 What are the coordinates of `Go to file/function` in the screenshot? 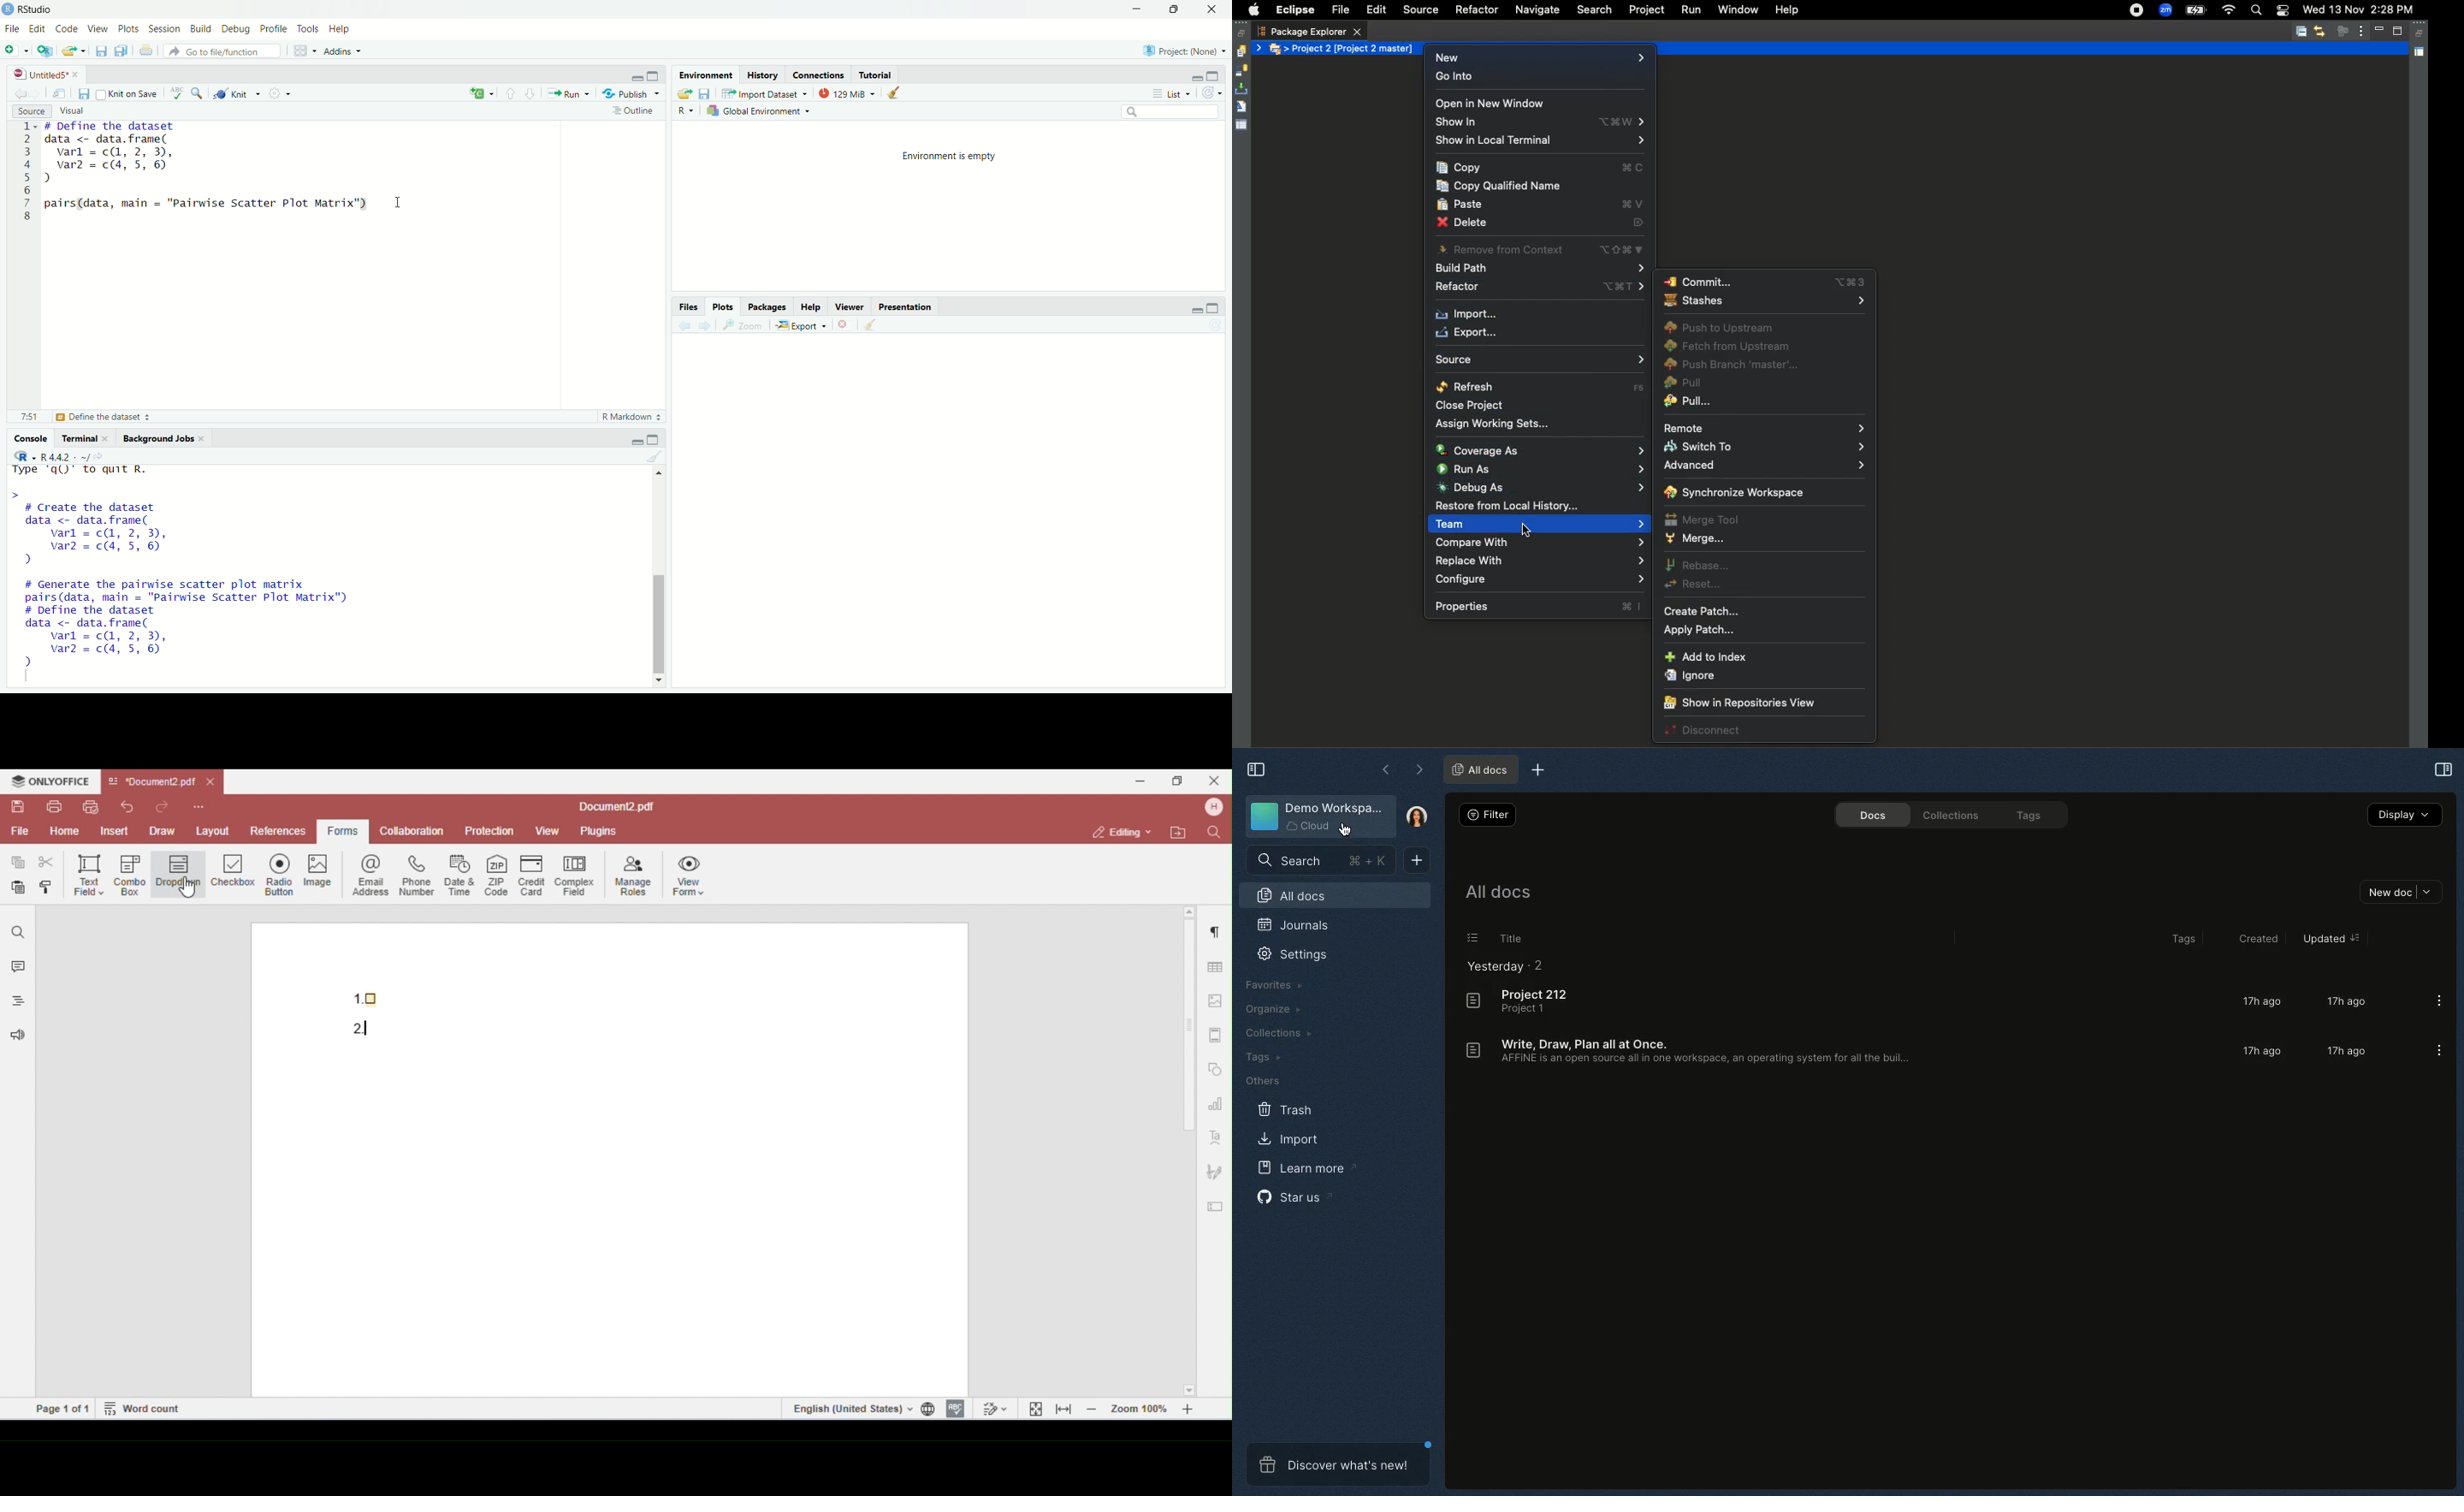 It's located at (221, 50).